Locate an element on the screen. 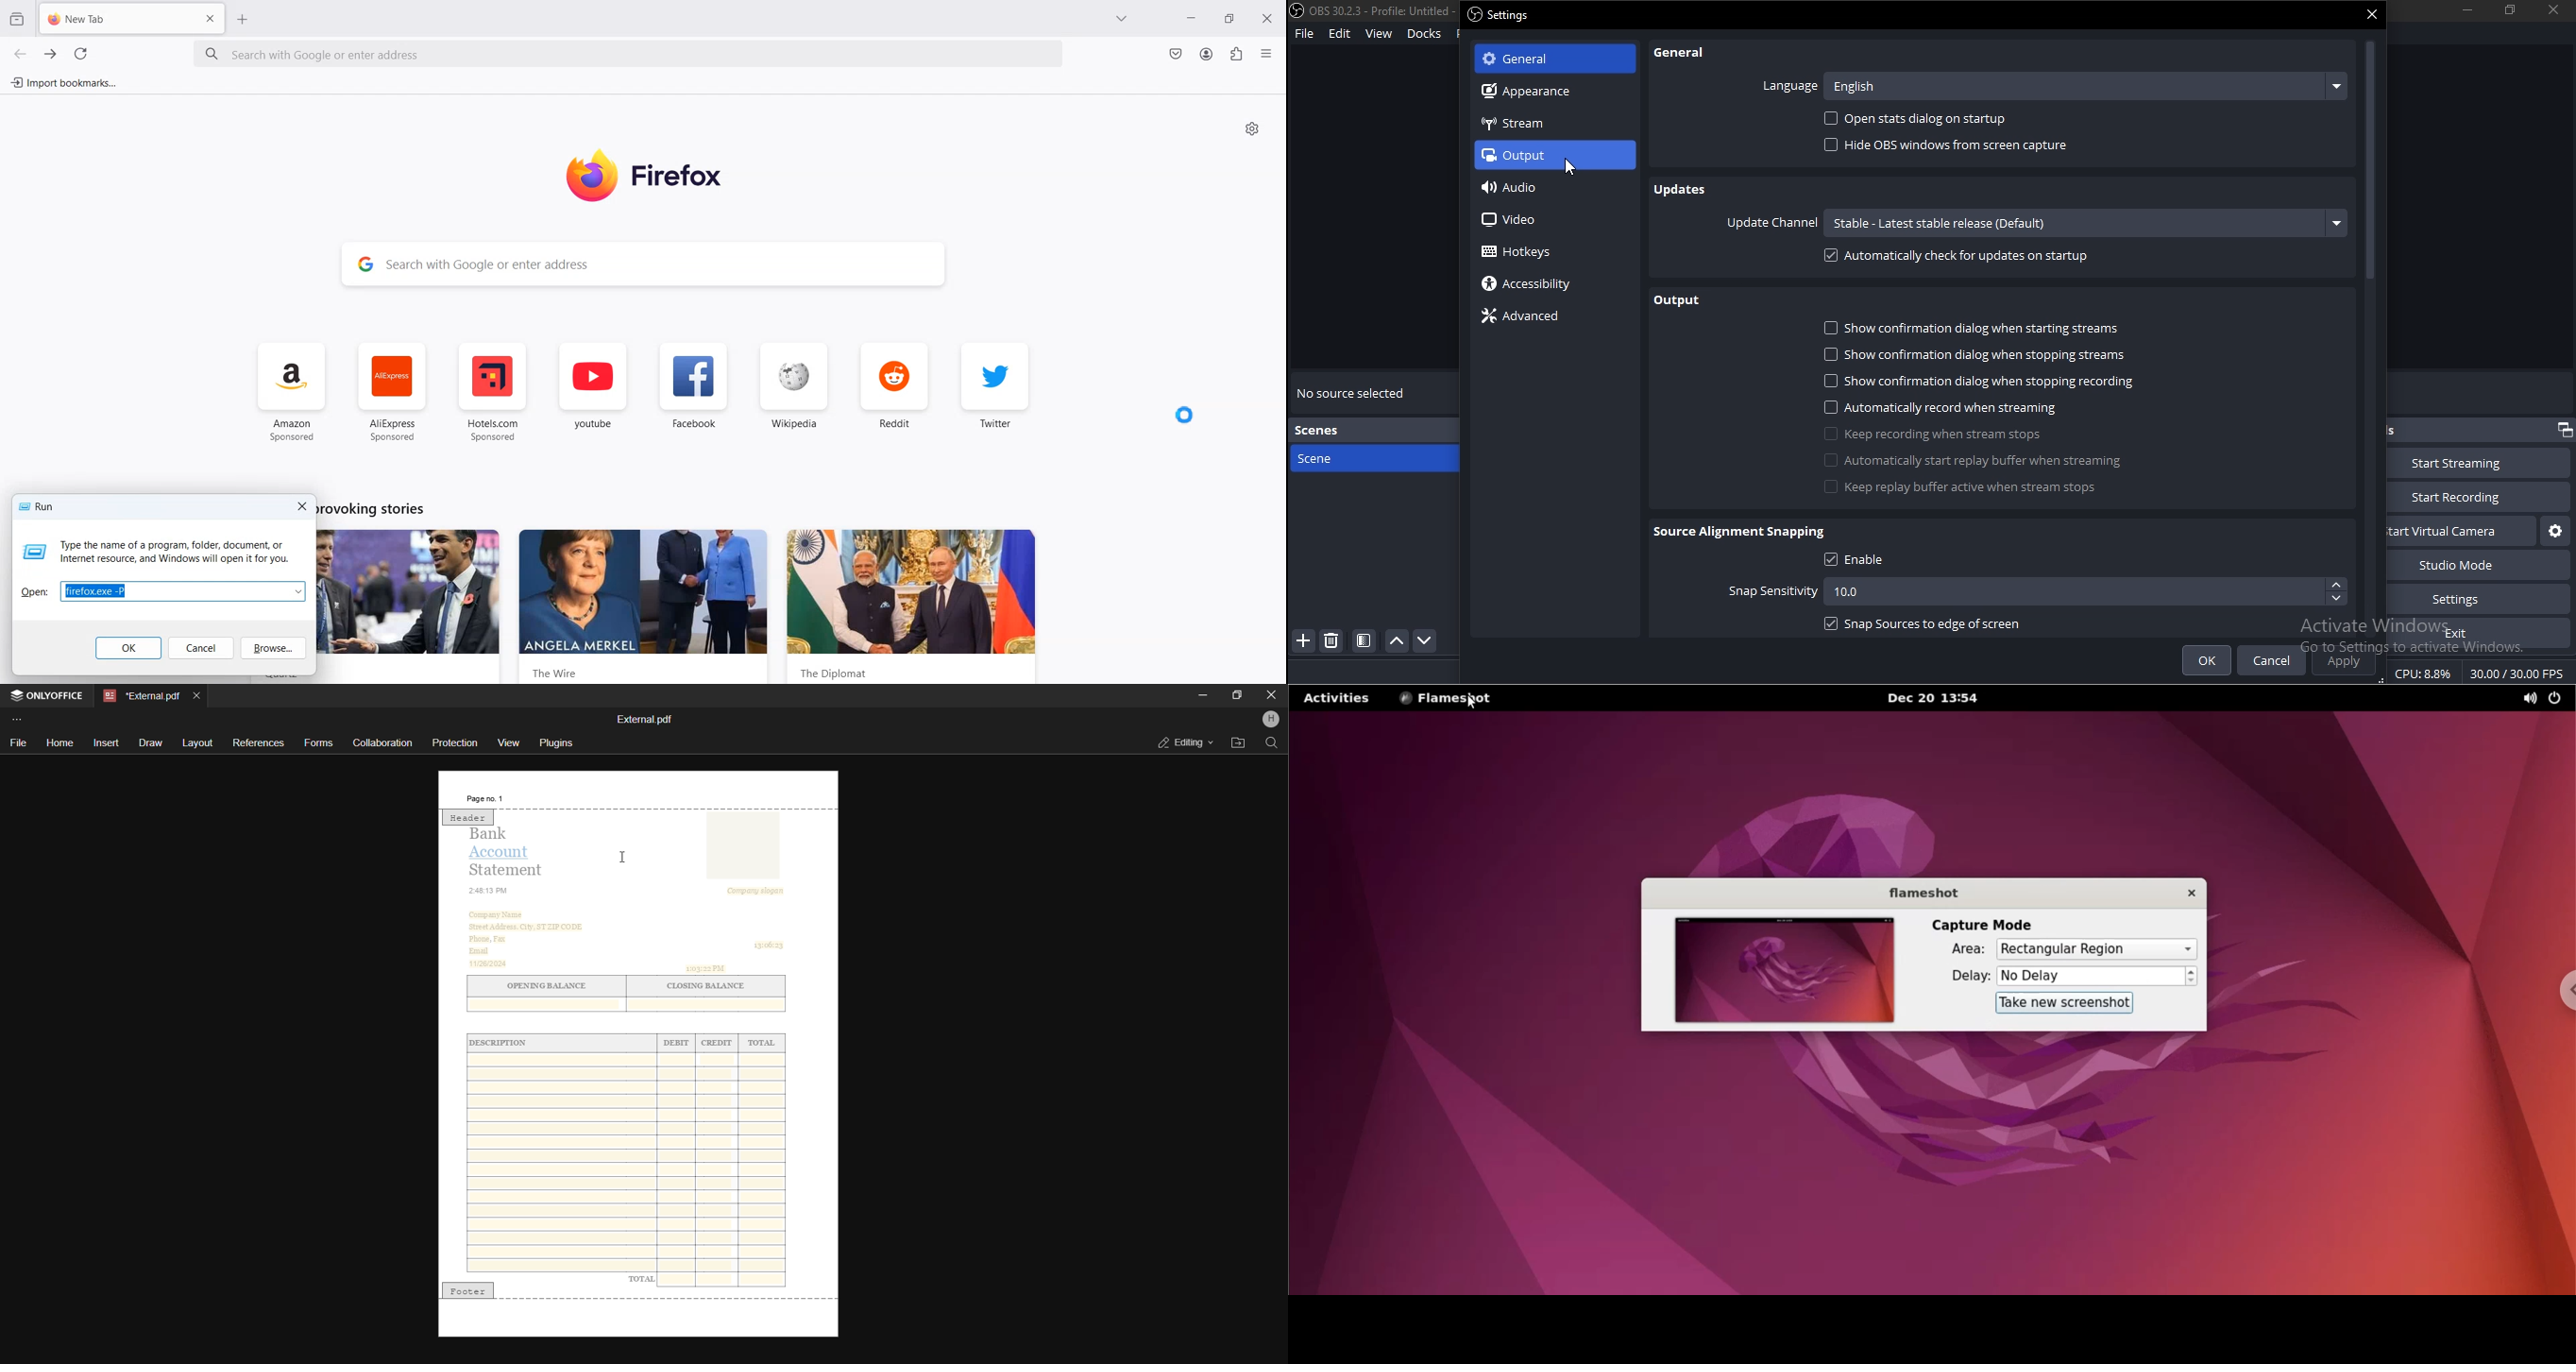  cursor is located at coordinates (1568, 169).